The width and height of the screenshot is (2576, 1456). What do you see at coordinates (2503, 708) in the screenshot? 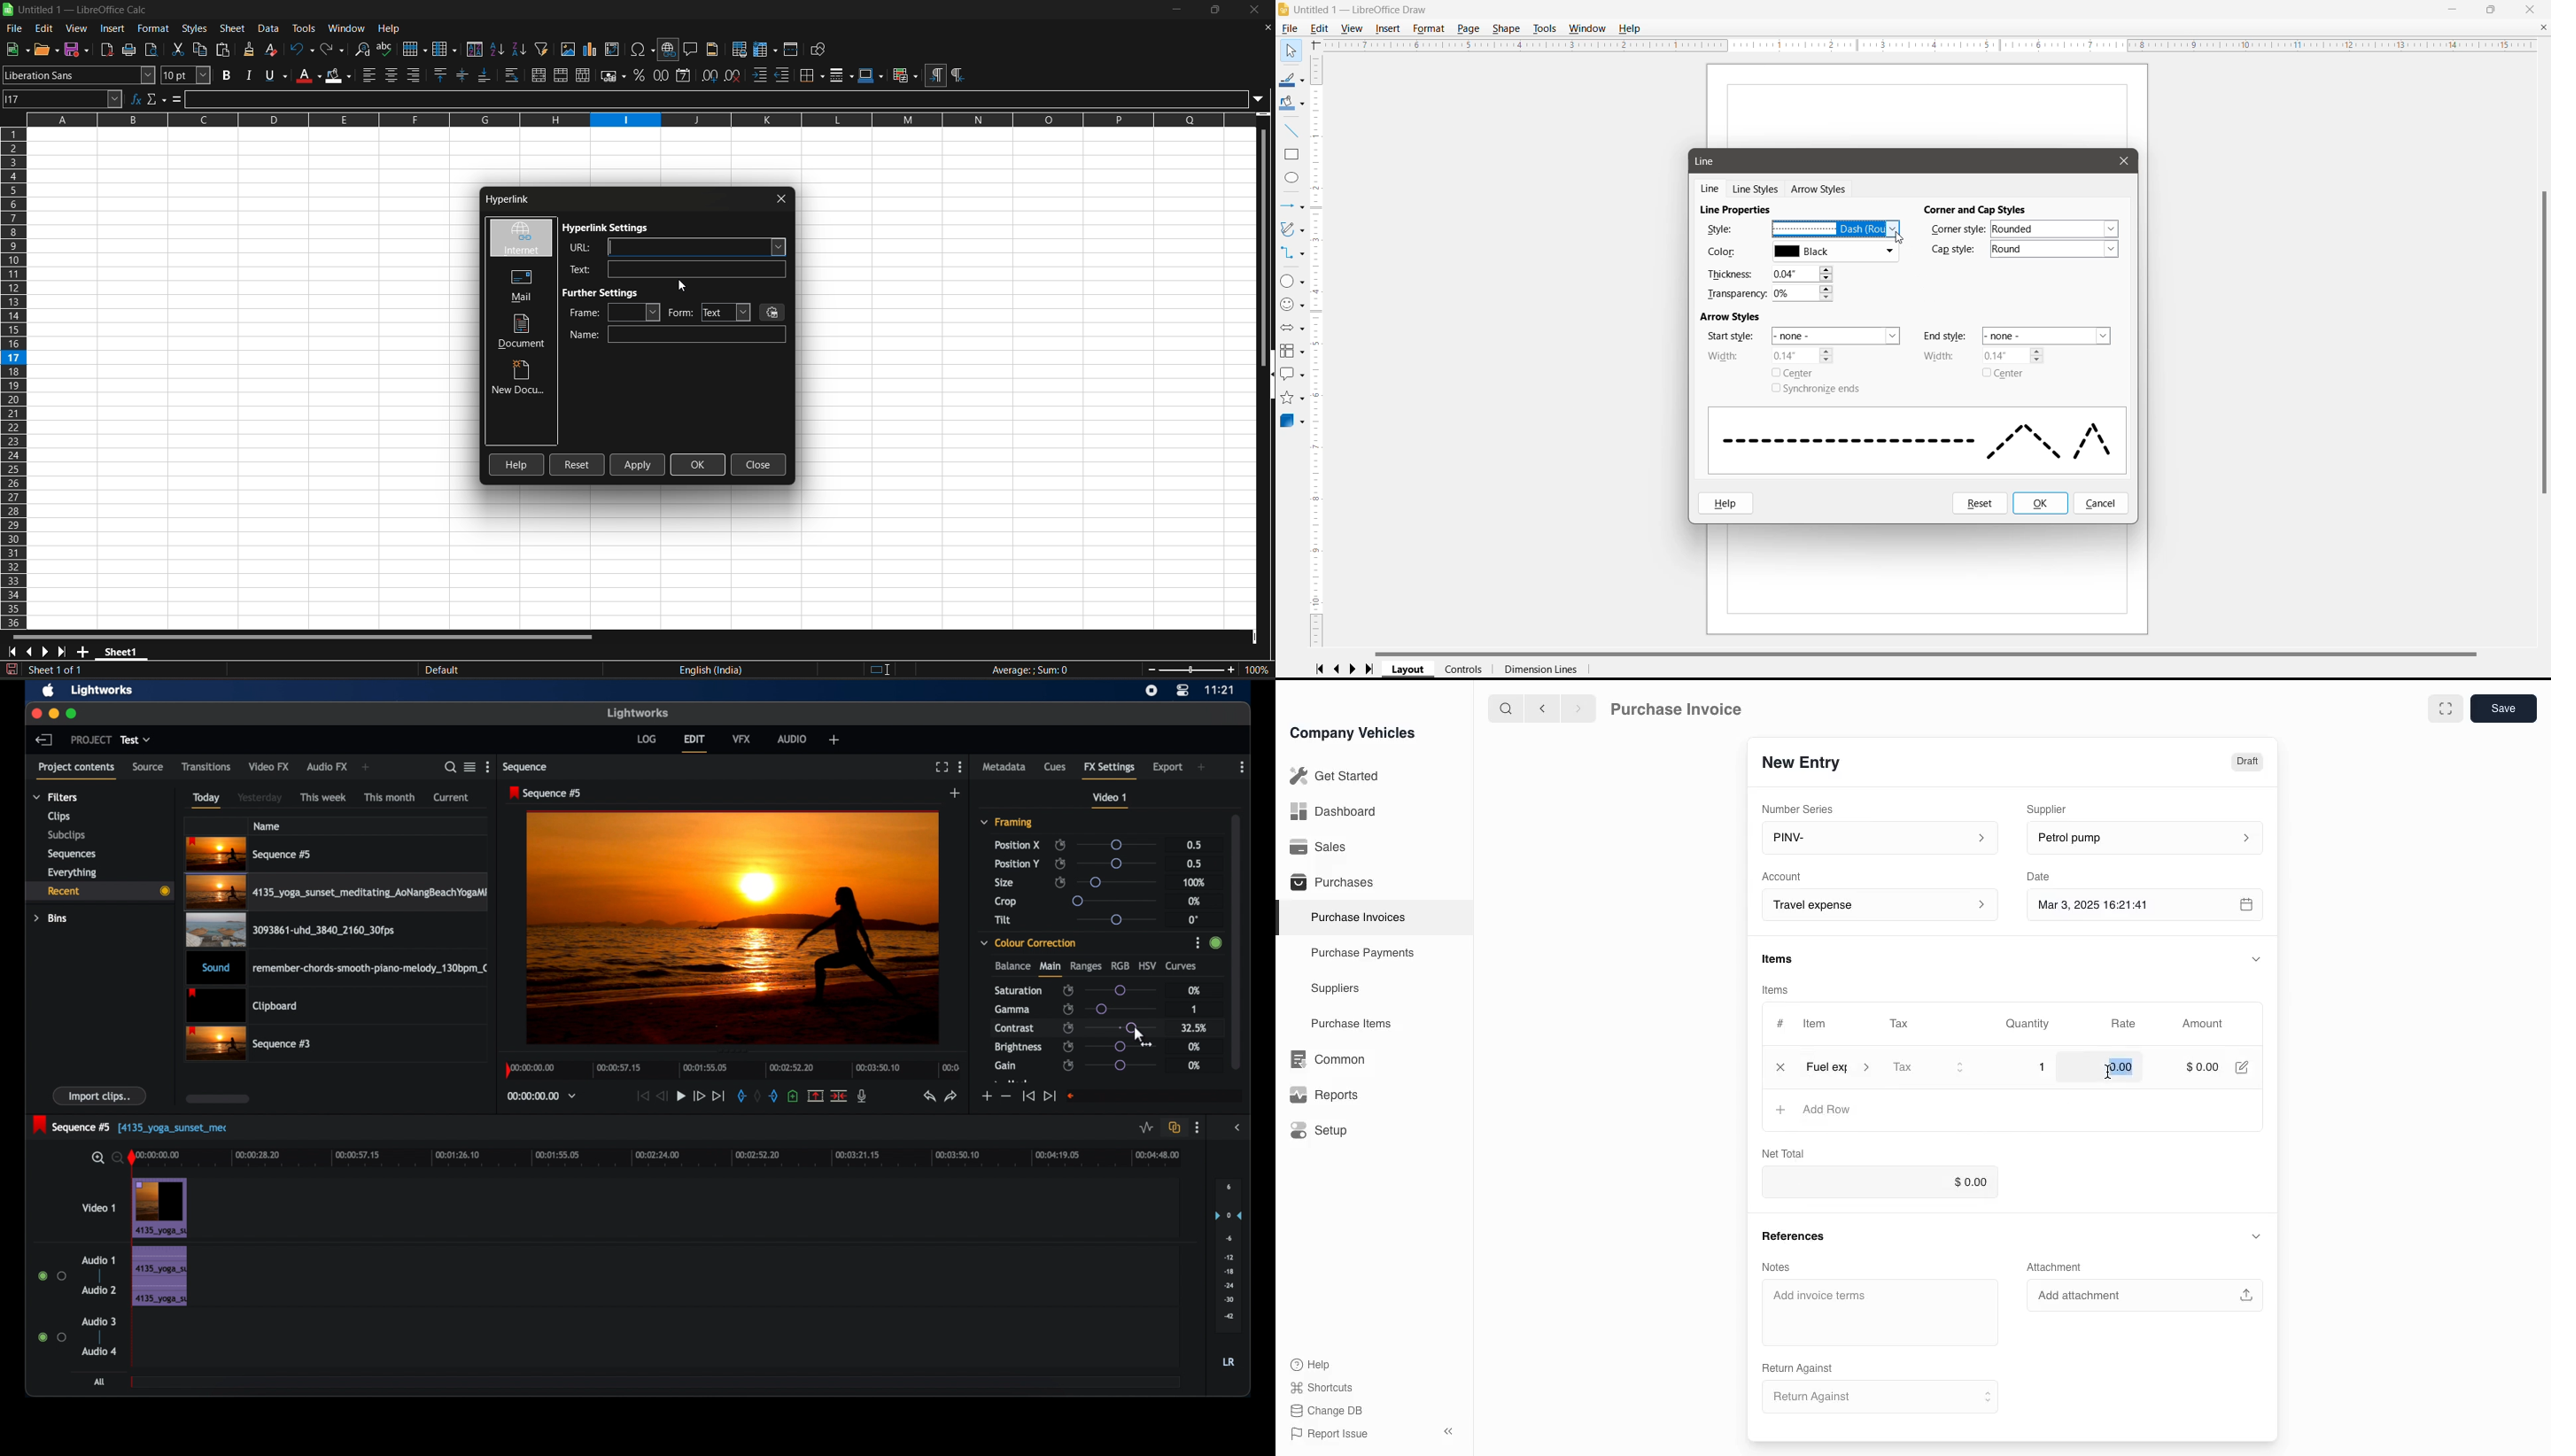
I see `save` at bounding box center [2503, 708].